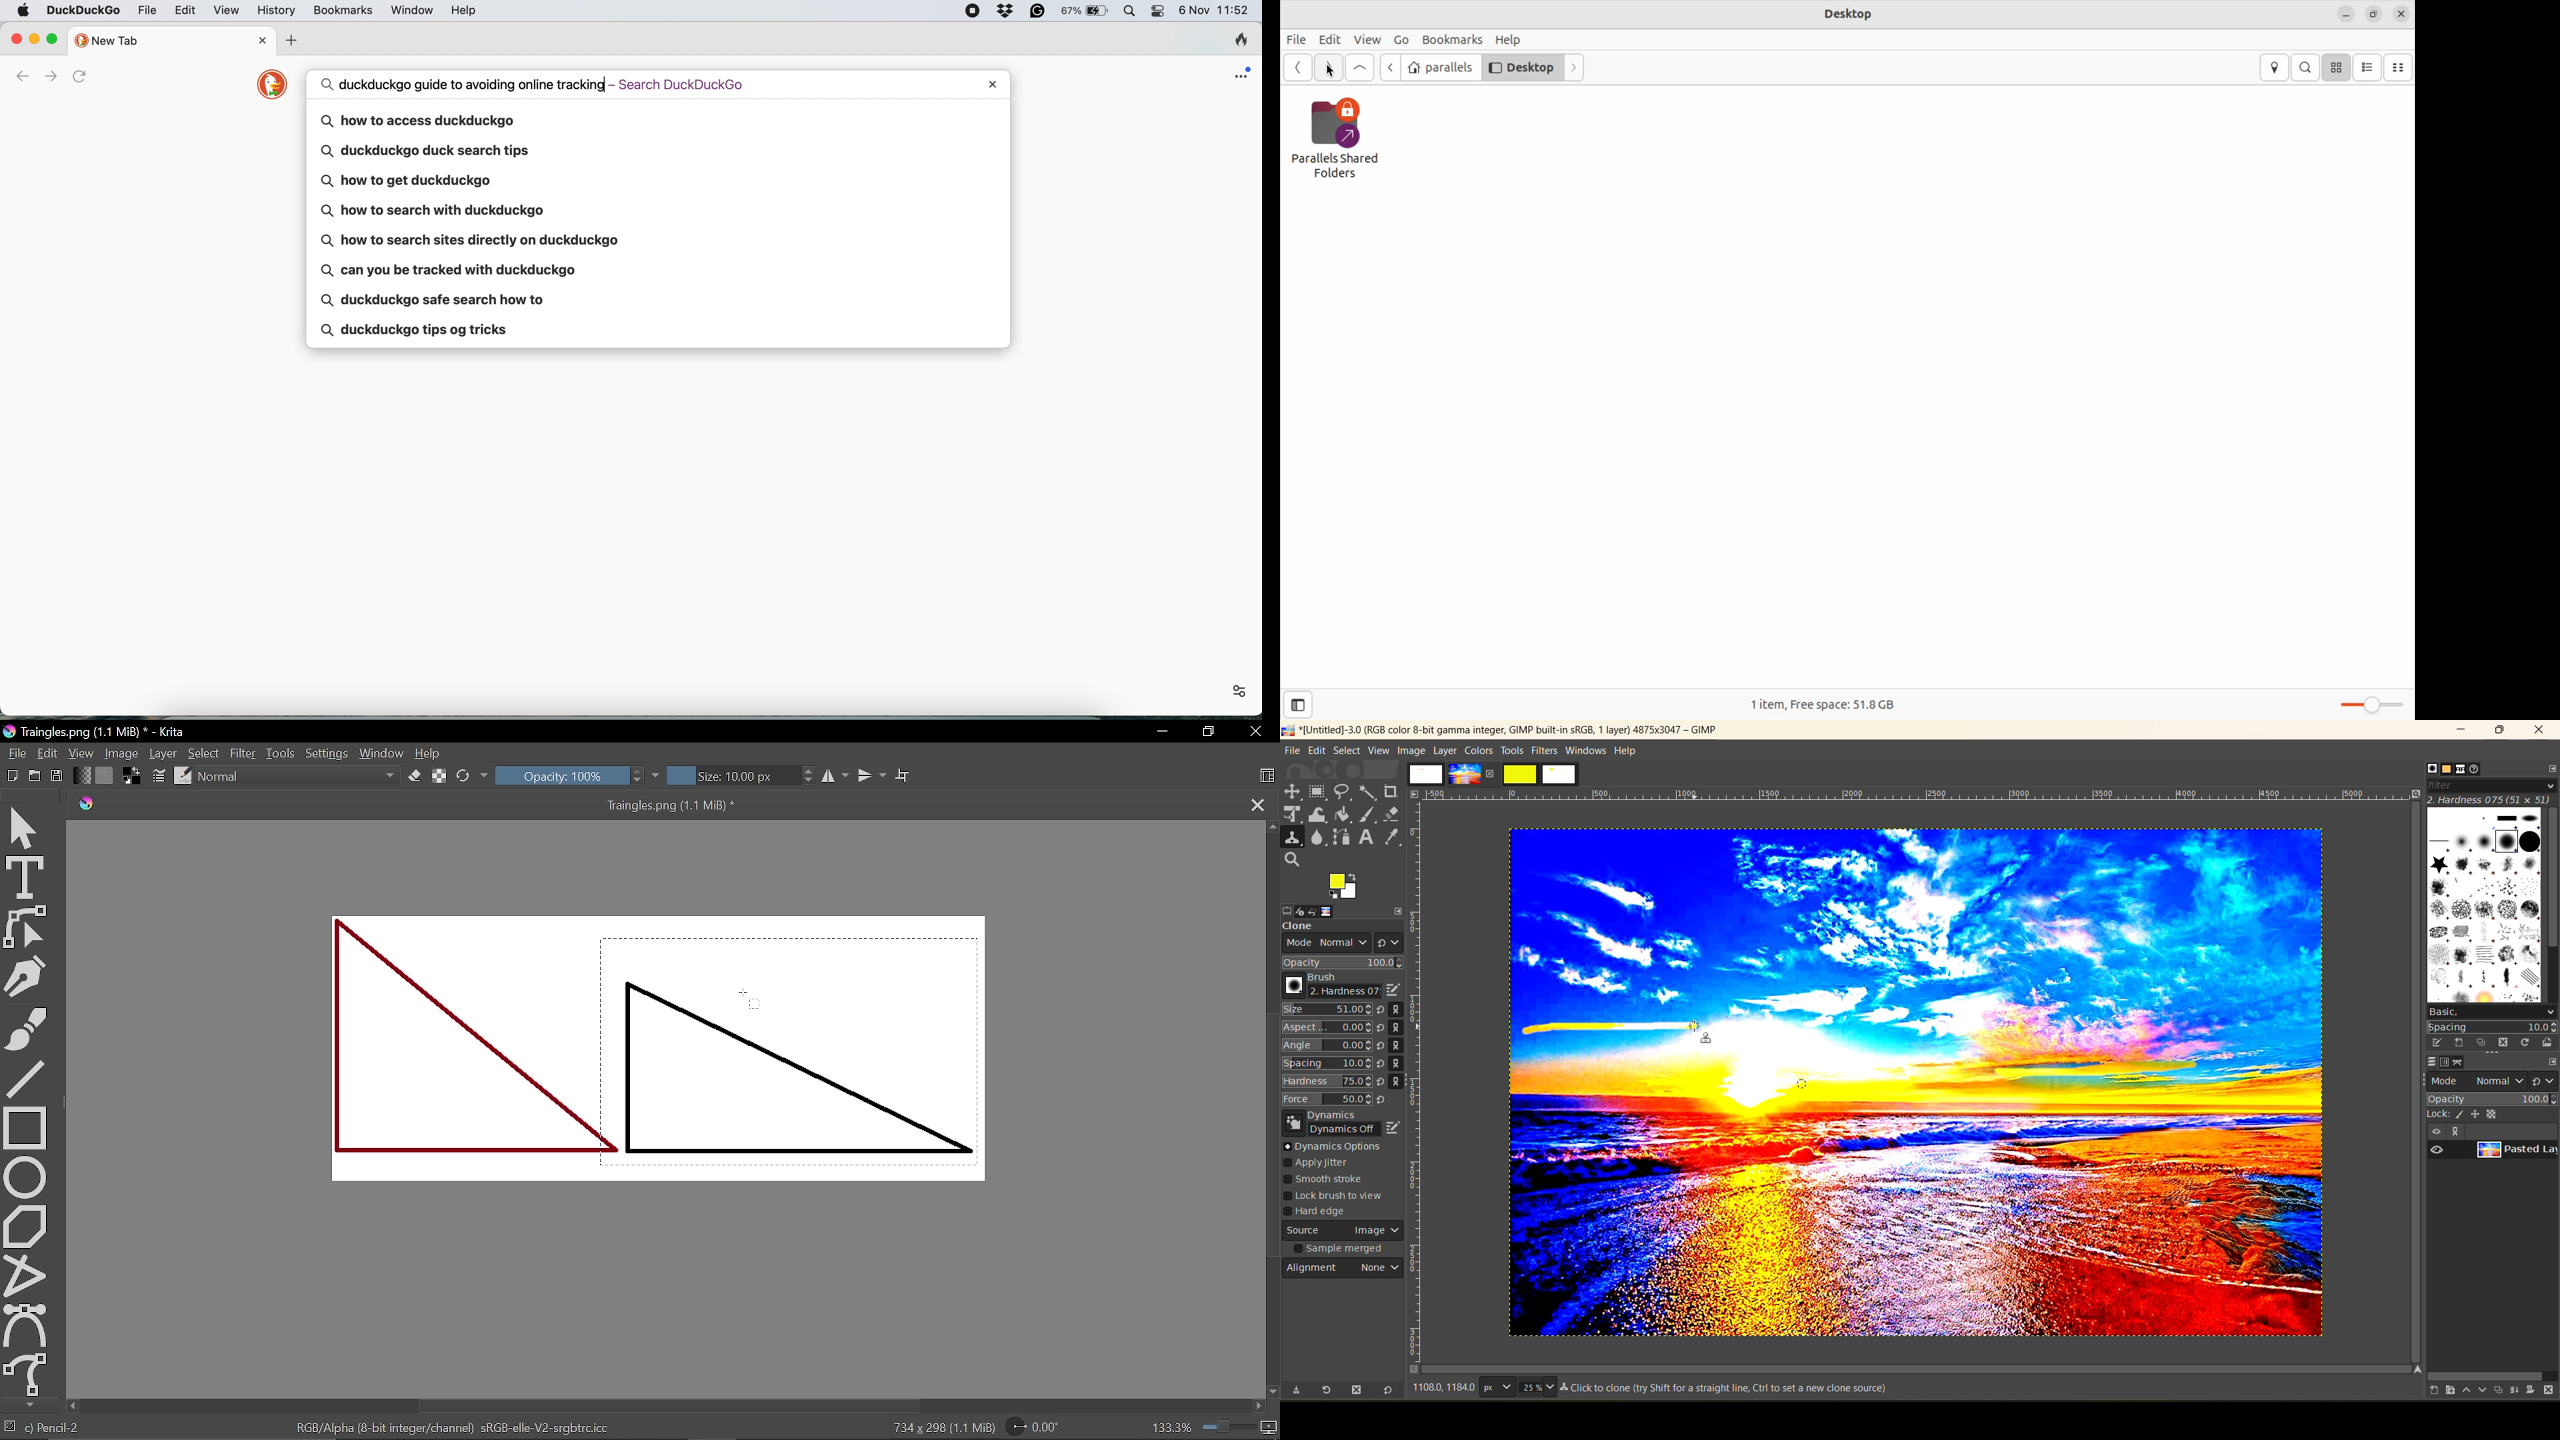  Describe the element at coordinates (1521, 774) in the screenshot. I see `yellow` at that location.